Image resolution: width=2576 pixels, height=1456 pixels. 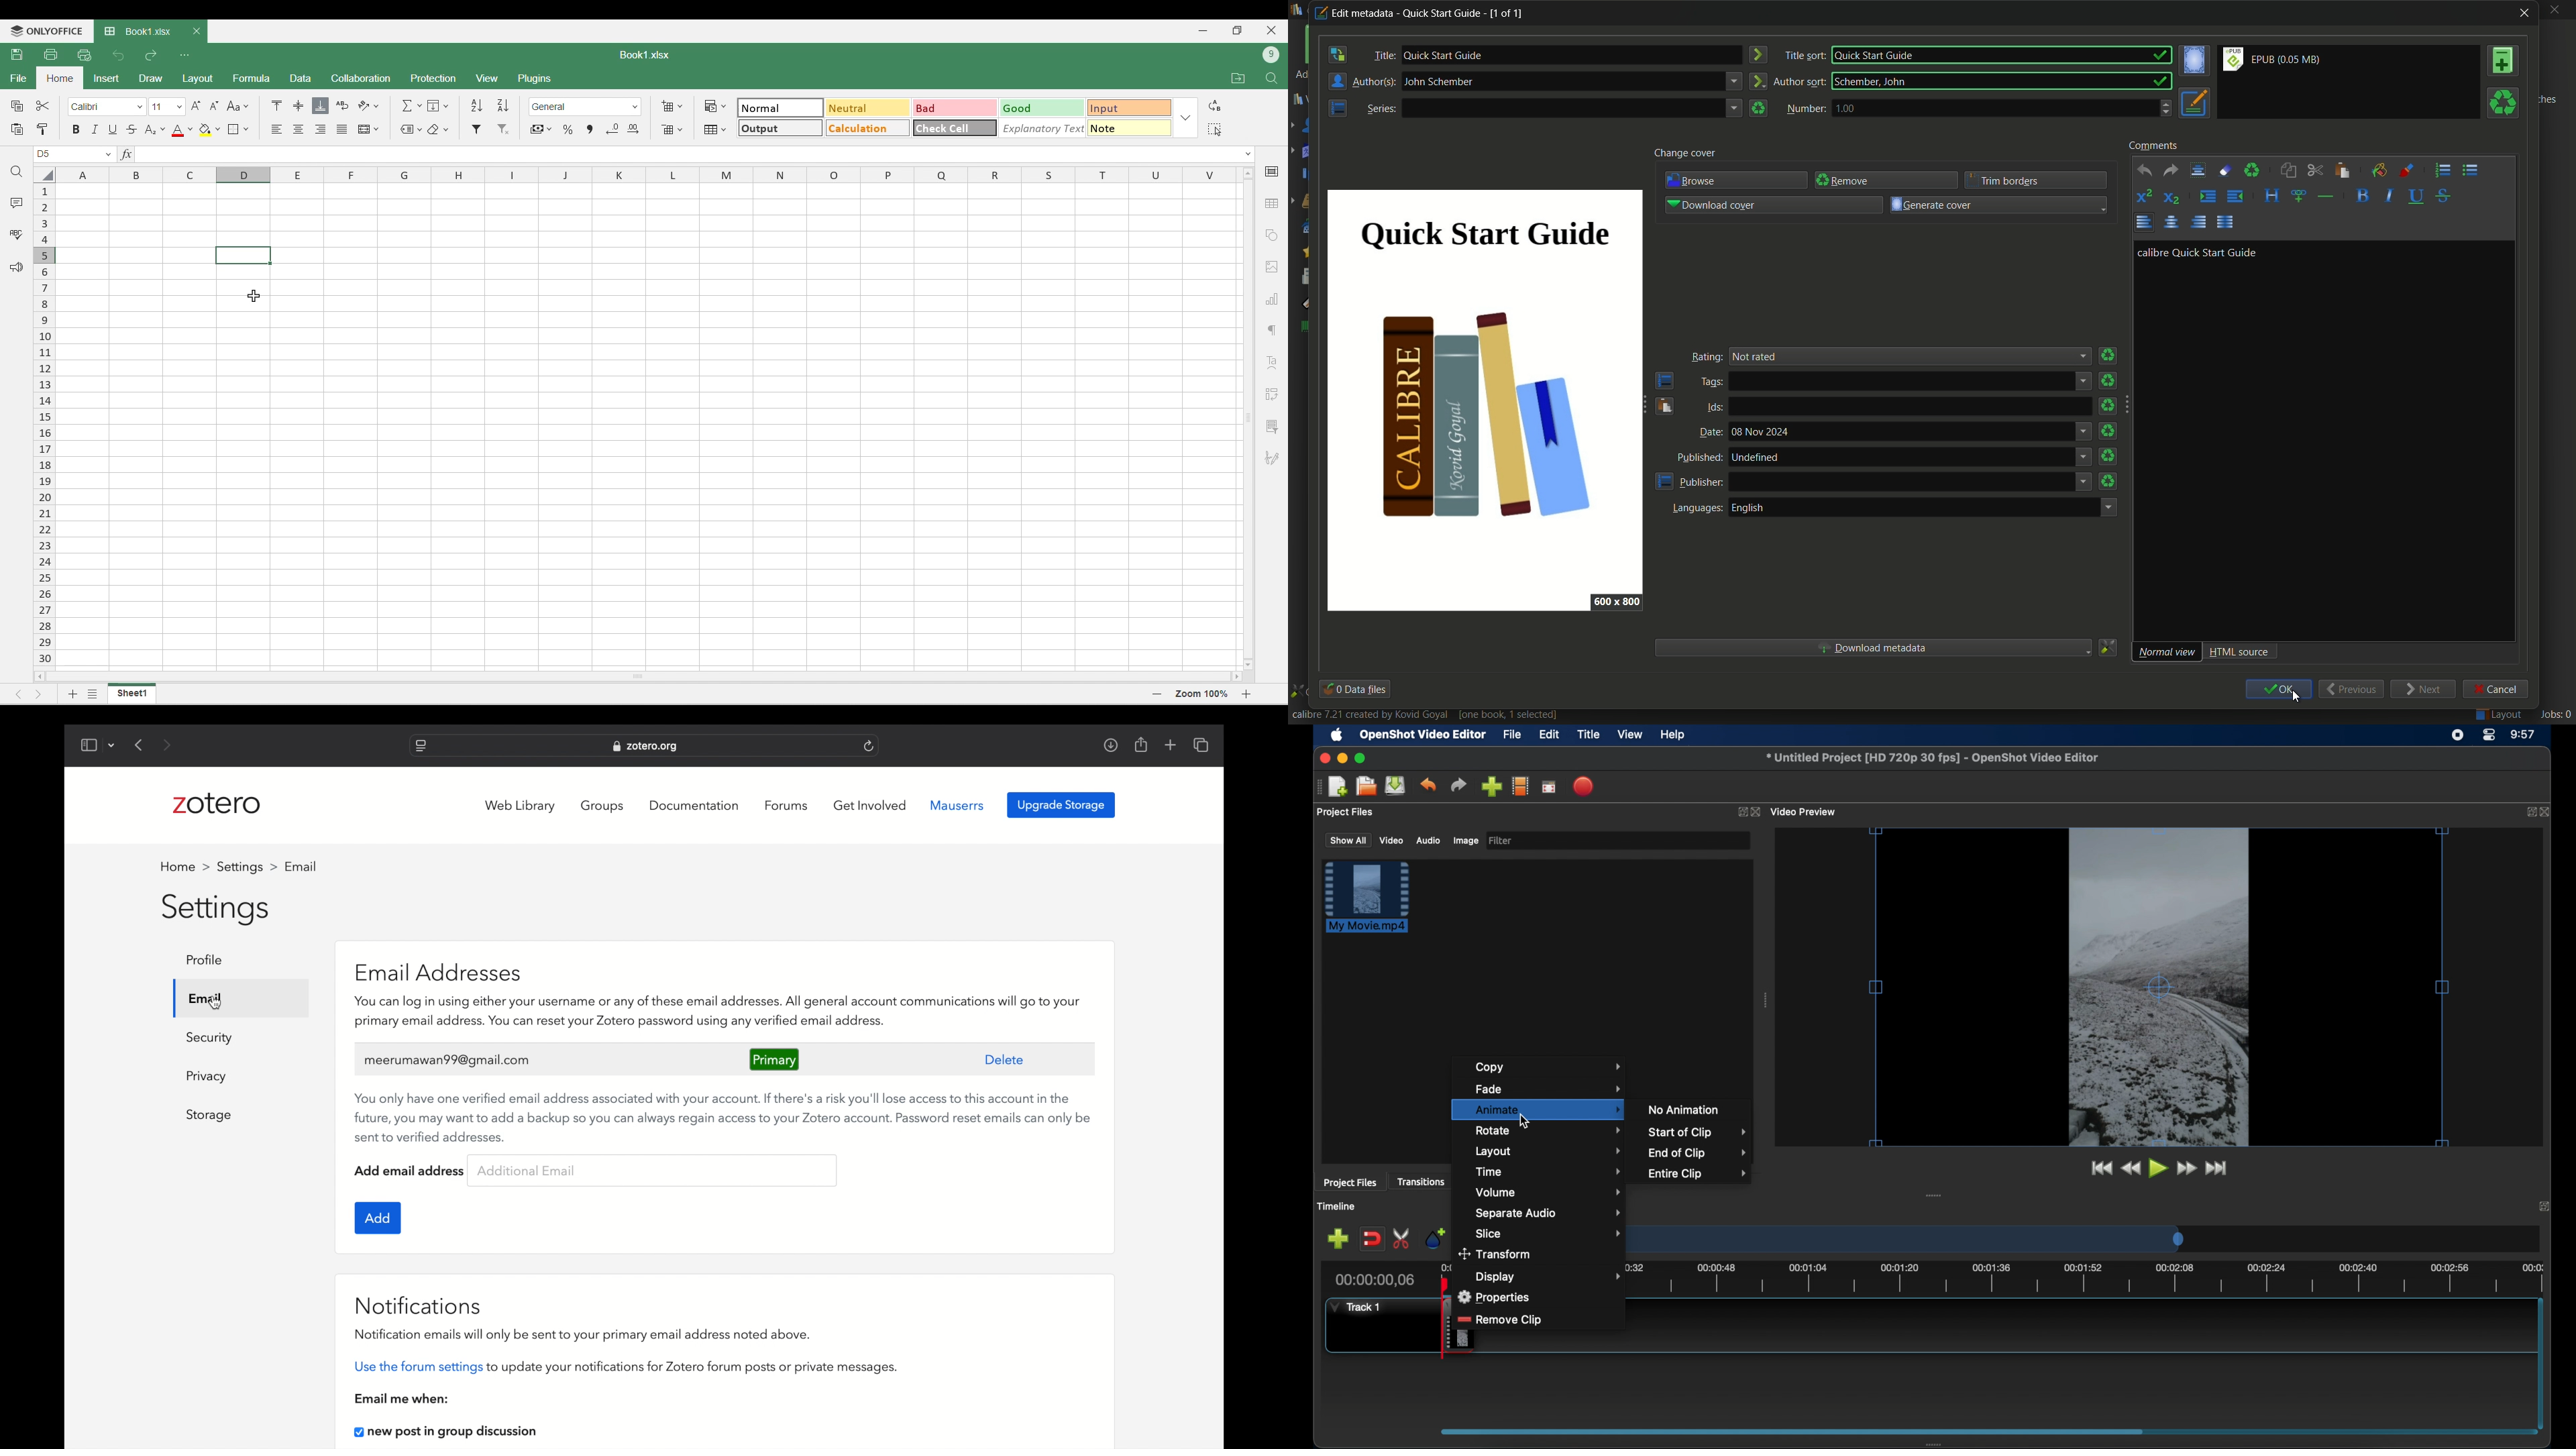 What do you see at coordinates (1511, 1319) in the screenshot?
I see `remove clip` at bounding box center [1511, 1319].